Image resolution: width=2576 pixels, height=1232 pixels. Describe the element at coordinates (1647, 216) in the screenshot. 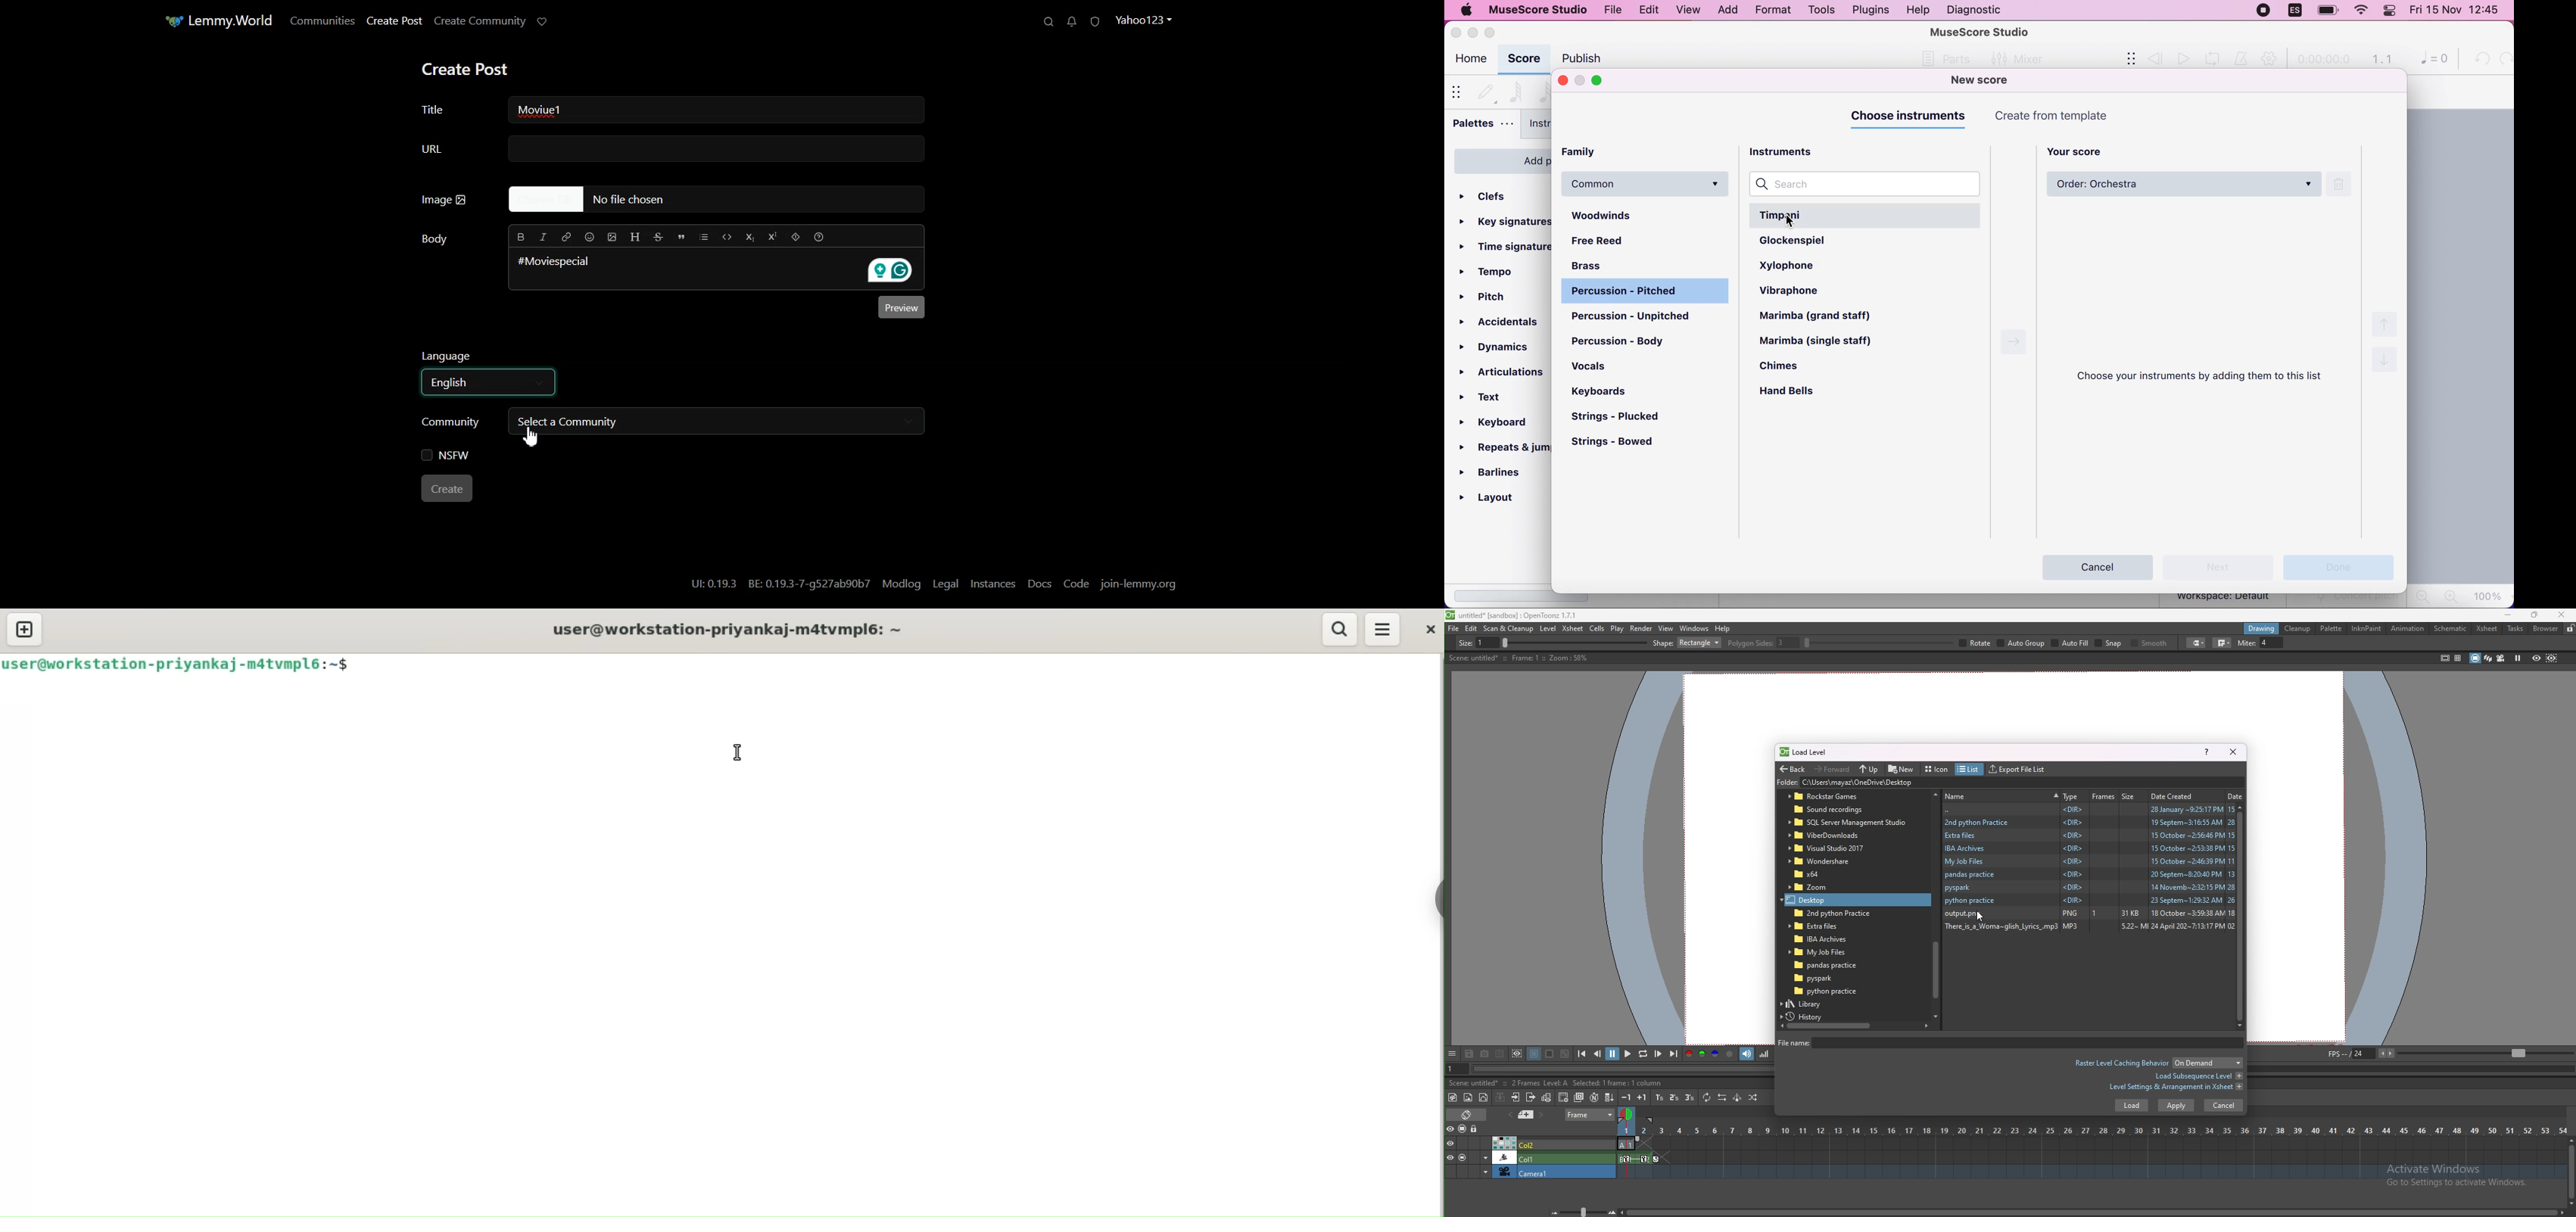

I see `woodwinds` at that location.